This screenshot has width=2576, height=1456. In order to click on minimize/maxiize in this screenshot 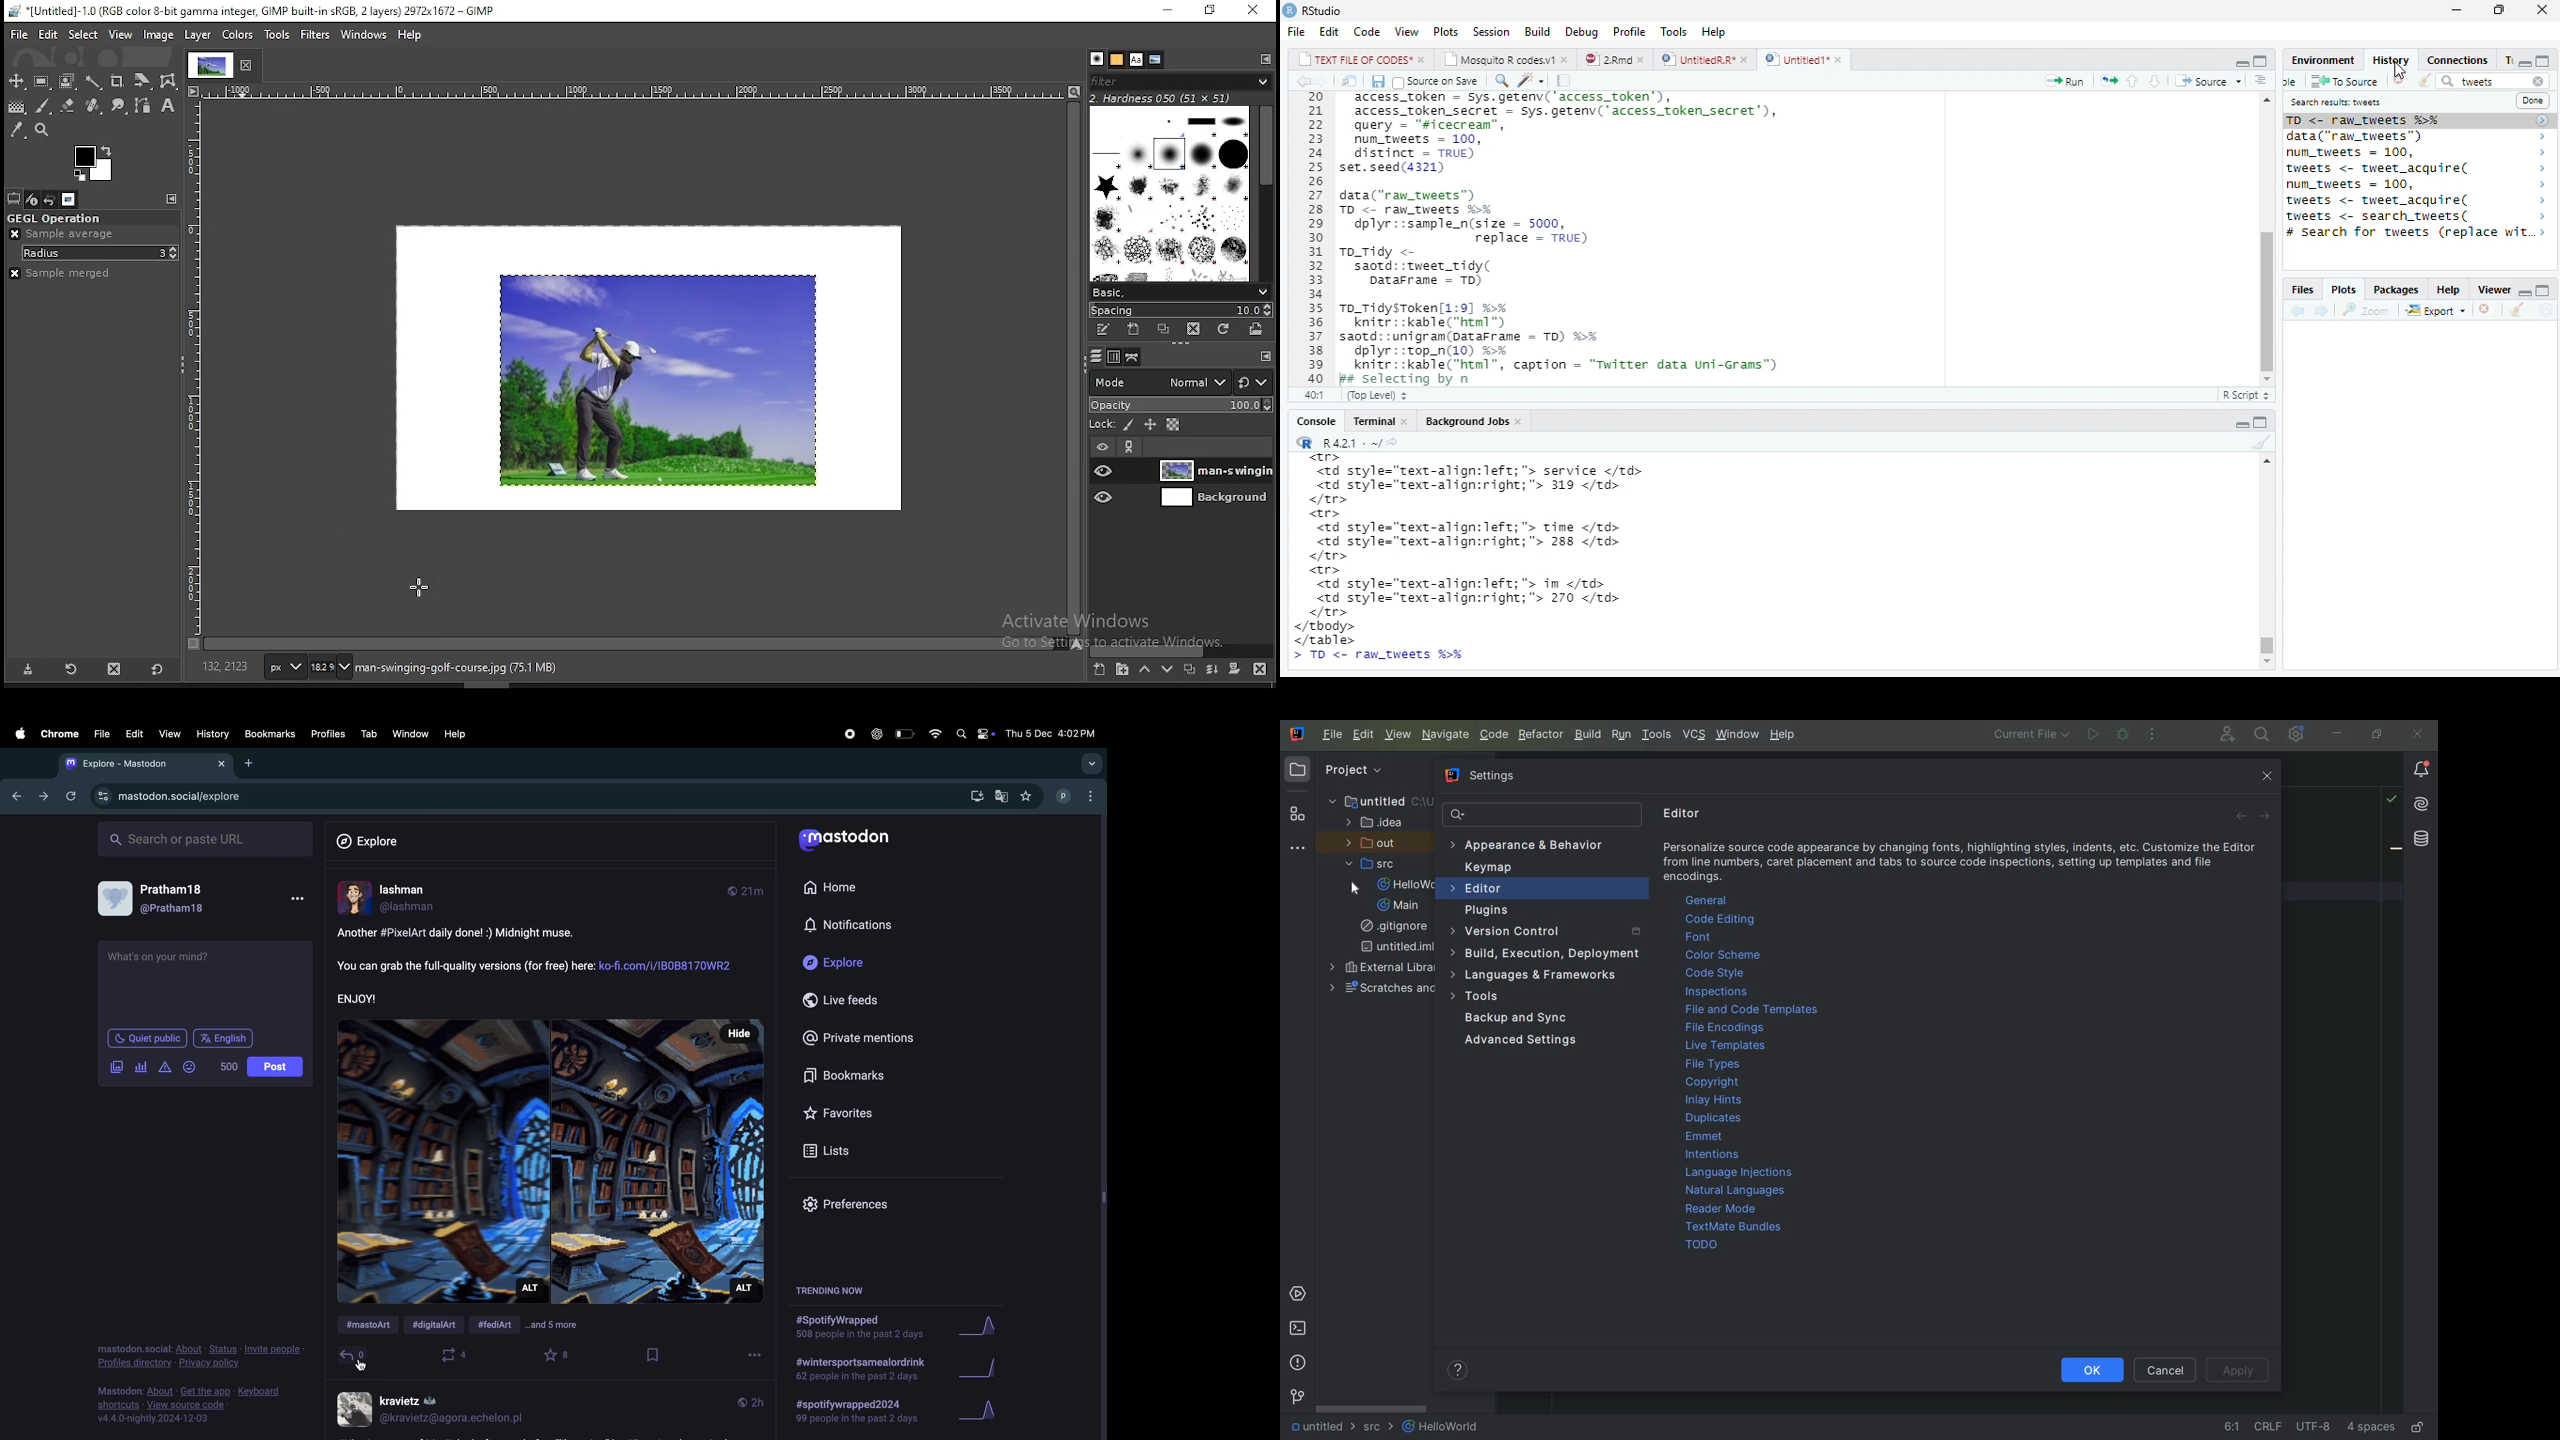, I will do `click(2253, 421)`.